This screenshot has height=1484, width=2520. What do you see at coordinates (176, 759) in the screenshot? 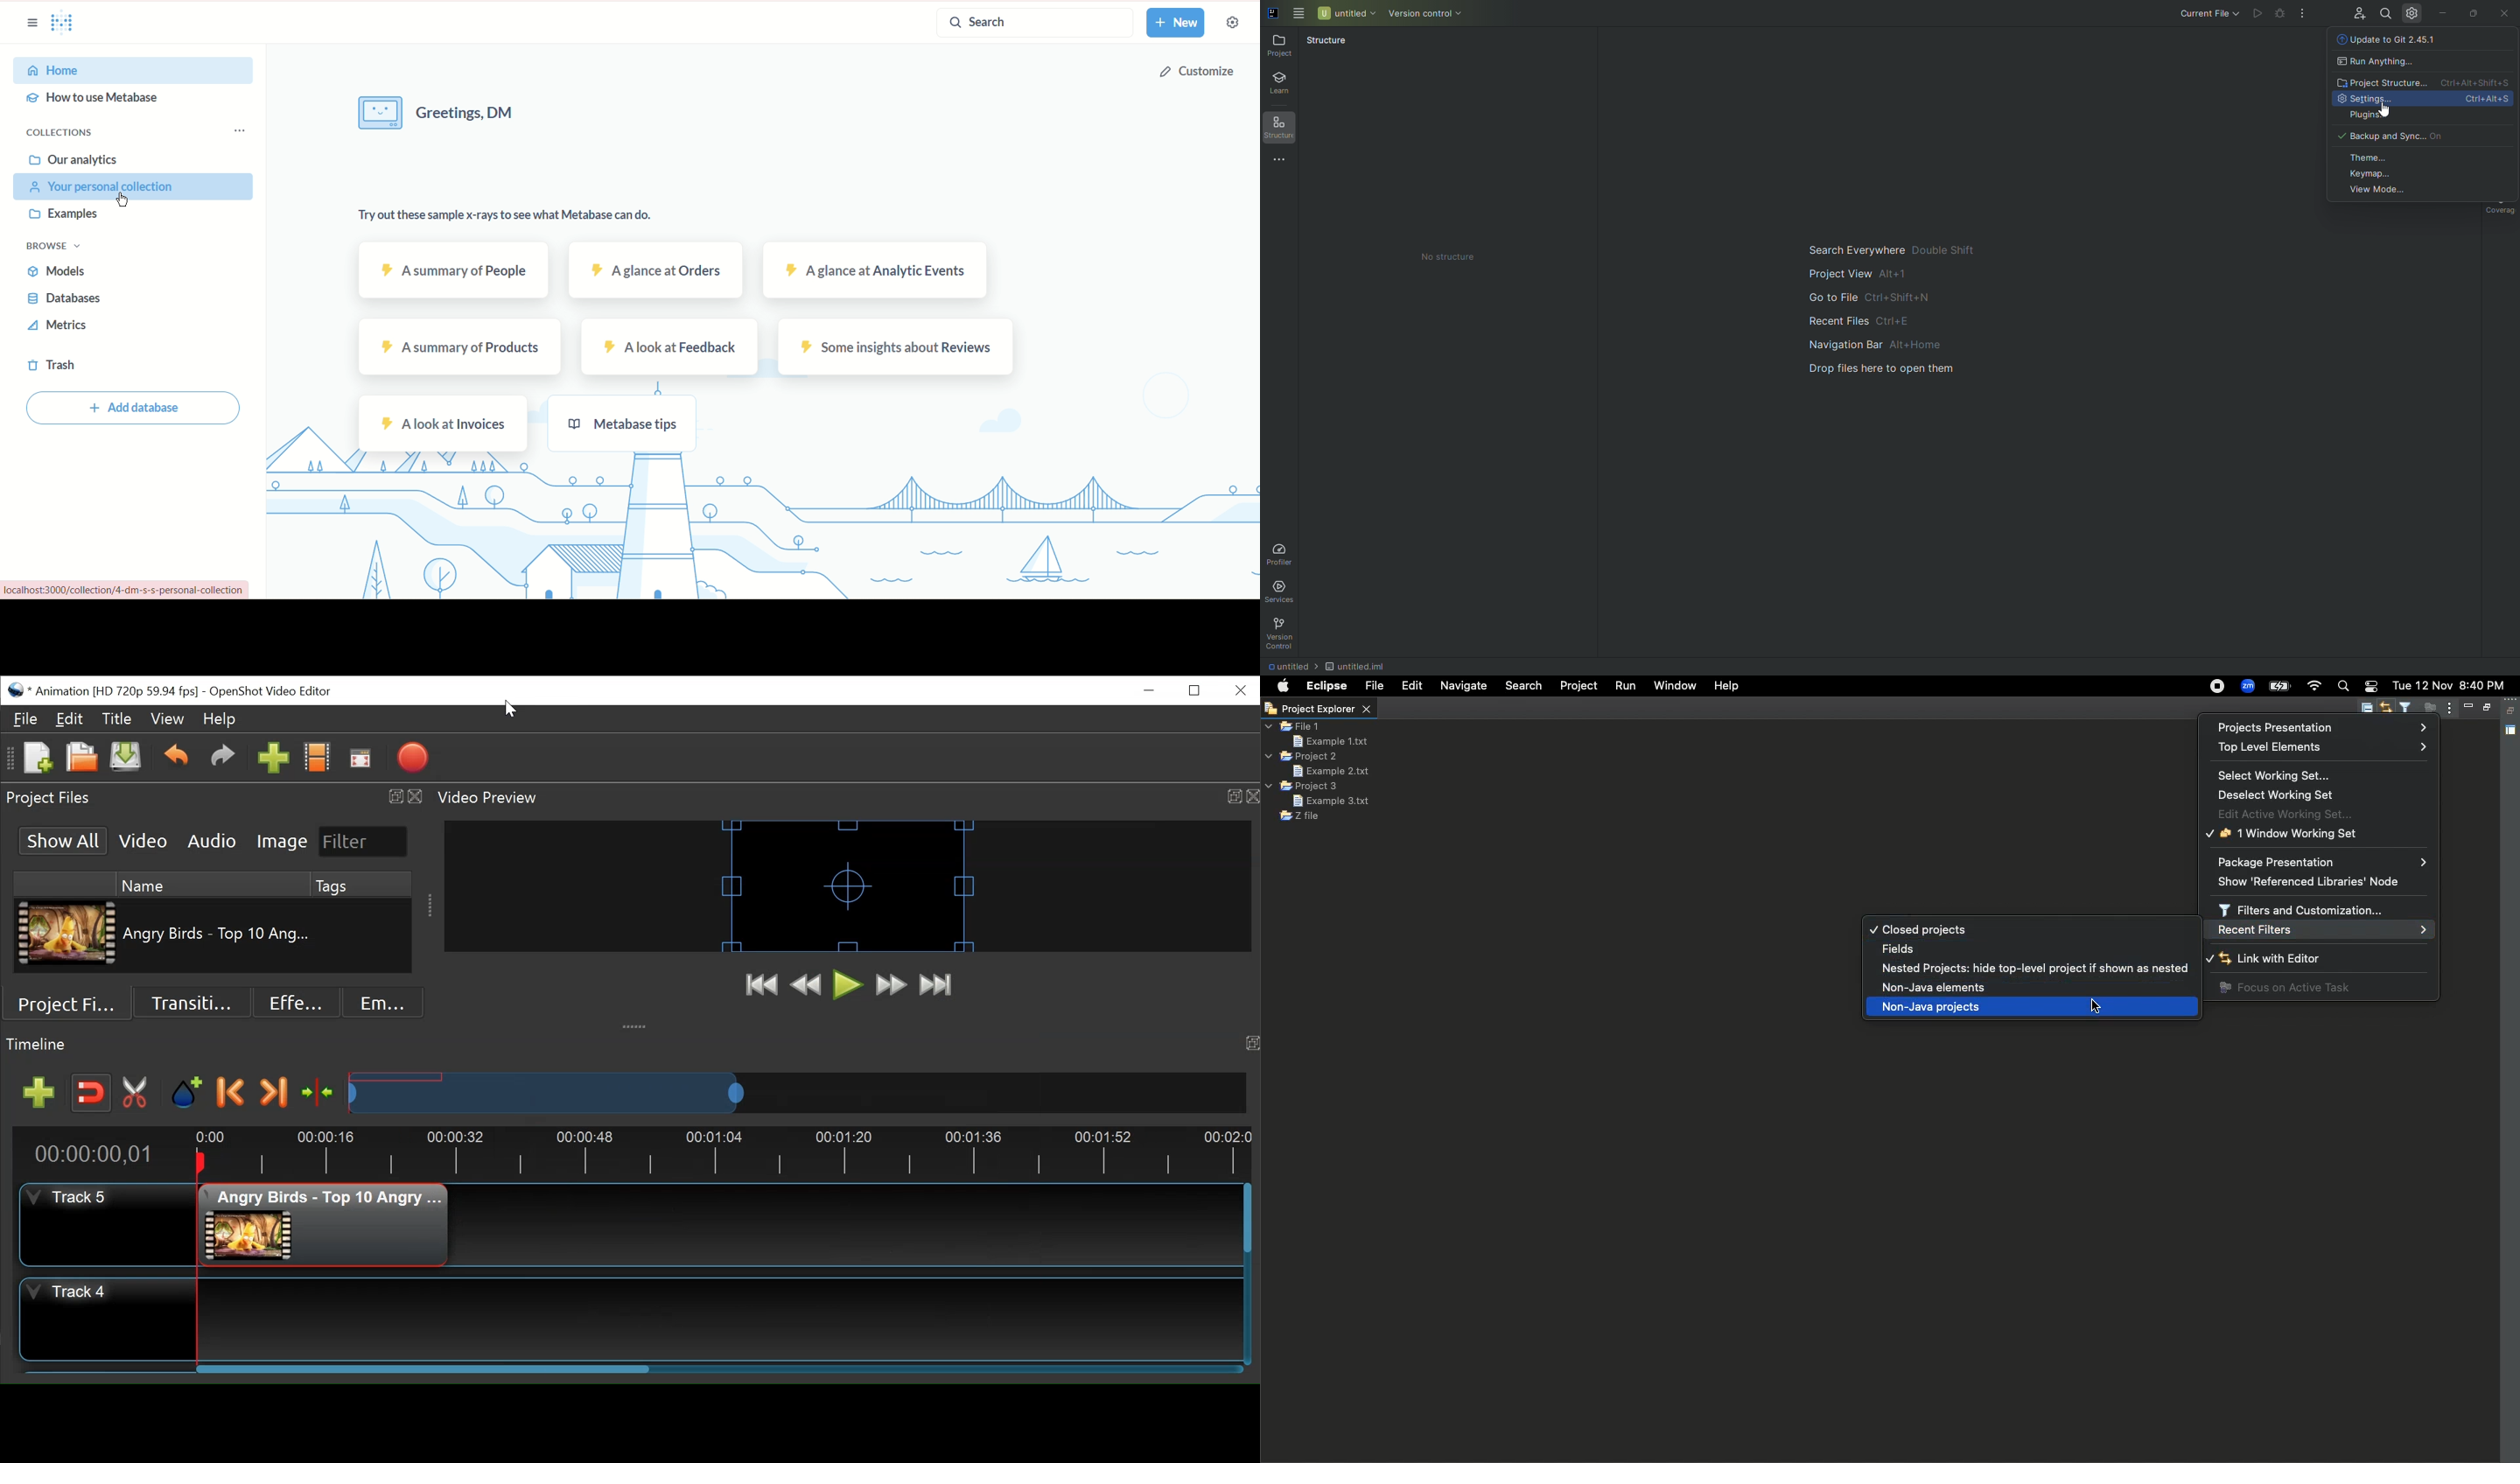
I see `Undo` at bounding box center [176, 759].